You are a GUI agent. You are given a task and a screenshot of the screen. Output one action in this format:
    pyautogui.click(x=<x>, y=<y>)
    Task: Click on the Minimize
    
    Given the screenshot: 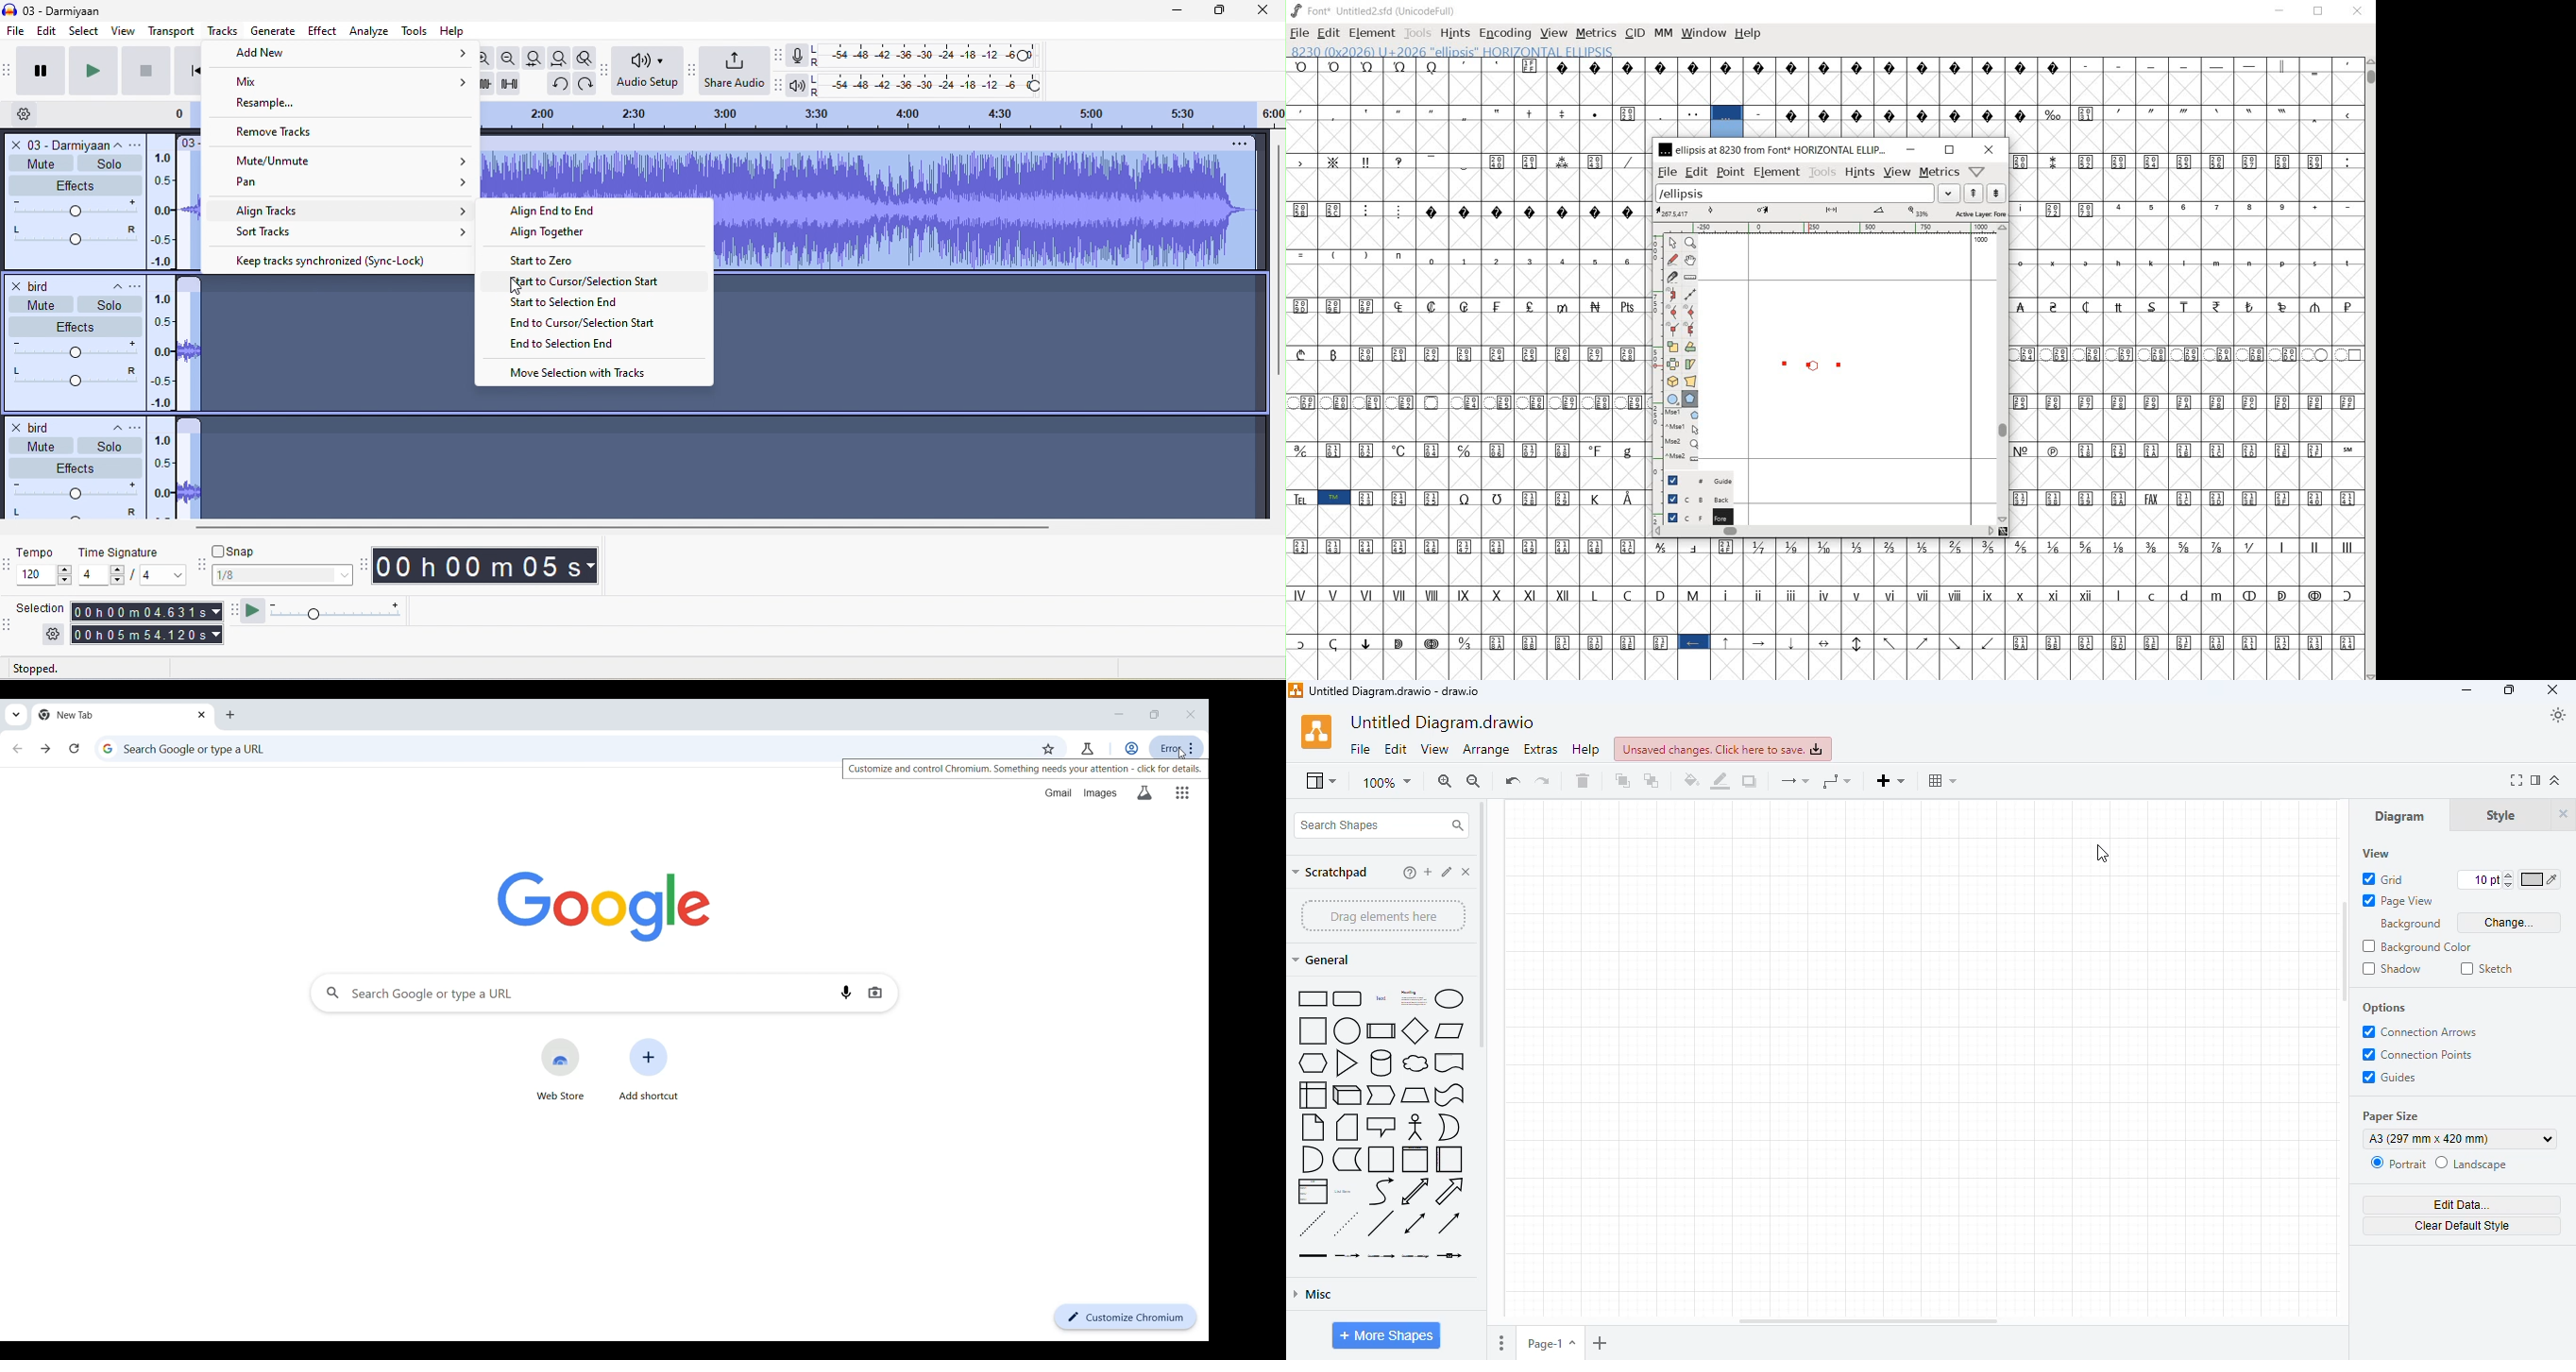 What is the action you would take?
    pyautogui.click(x=1119, y=714)
    